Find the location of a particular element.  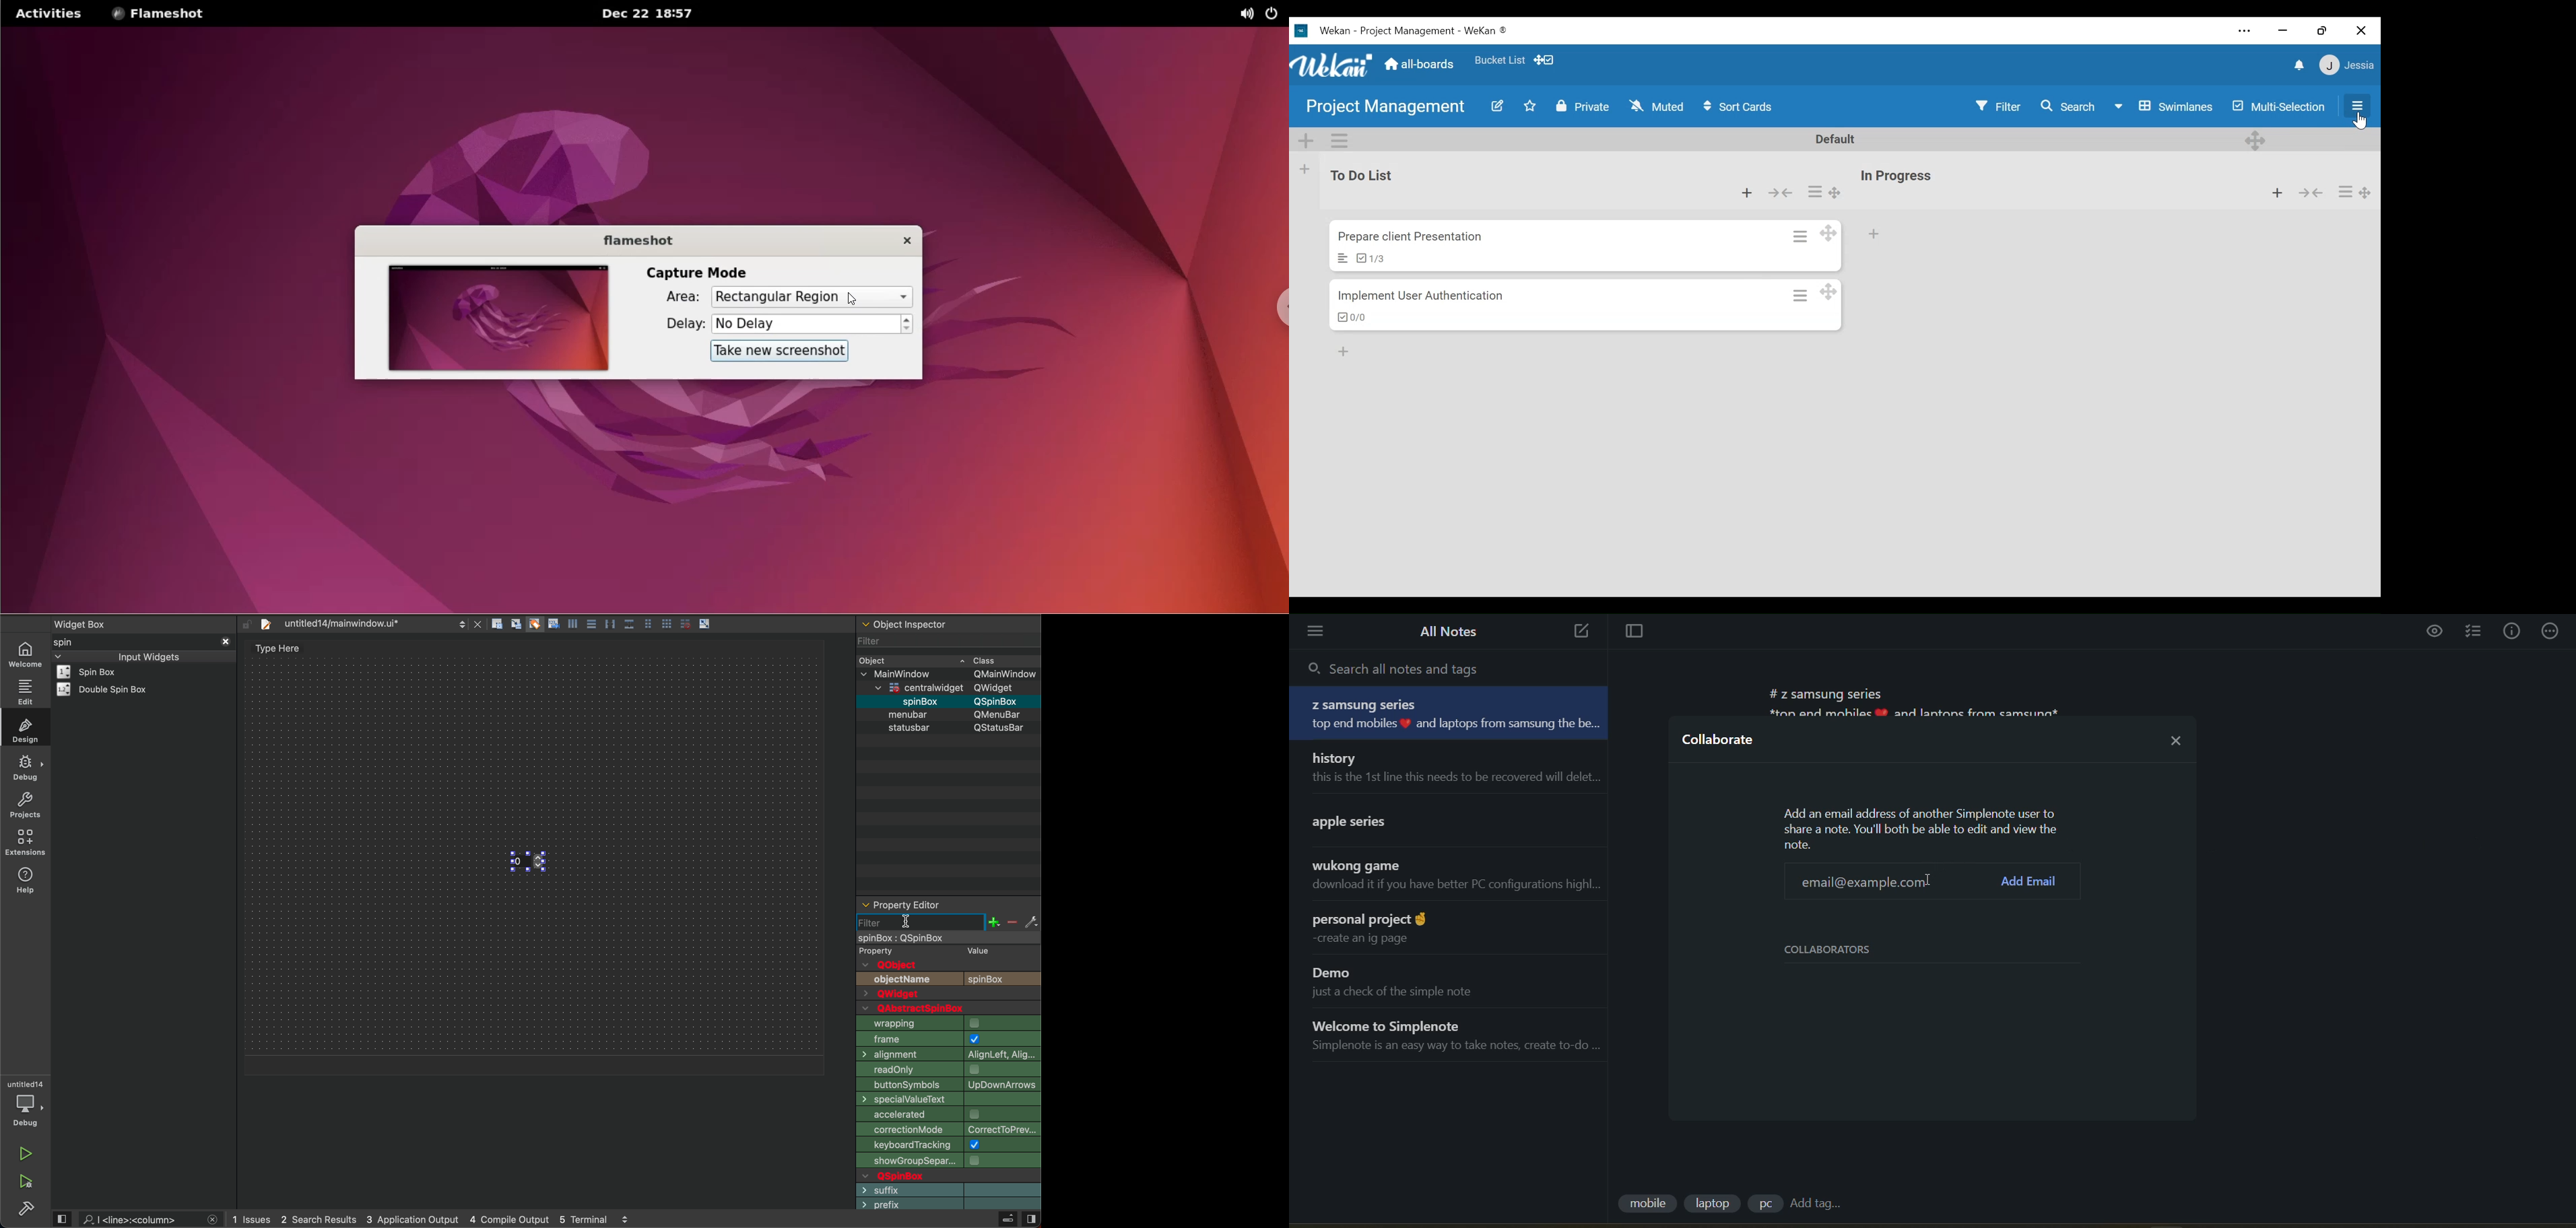

member is located at coordinates (2345, 65).